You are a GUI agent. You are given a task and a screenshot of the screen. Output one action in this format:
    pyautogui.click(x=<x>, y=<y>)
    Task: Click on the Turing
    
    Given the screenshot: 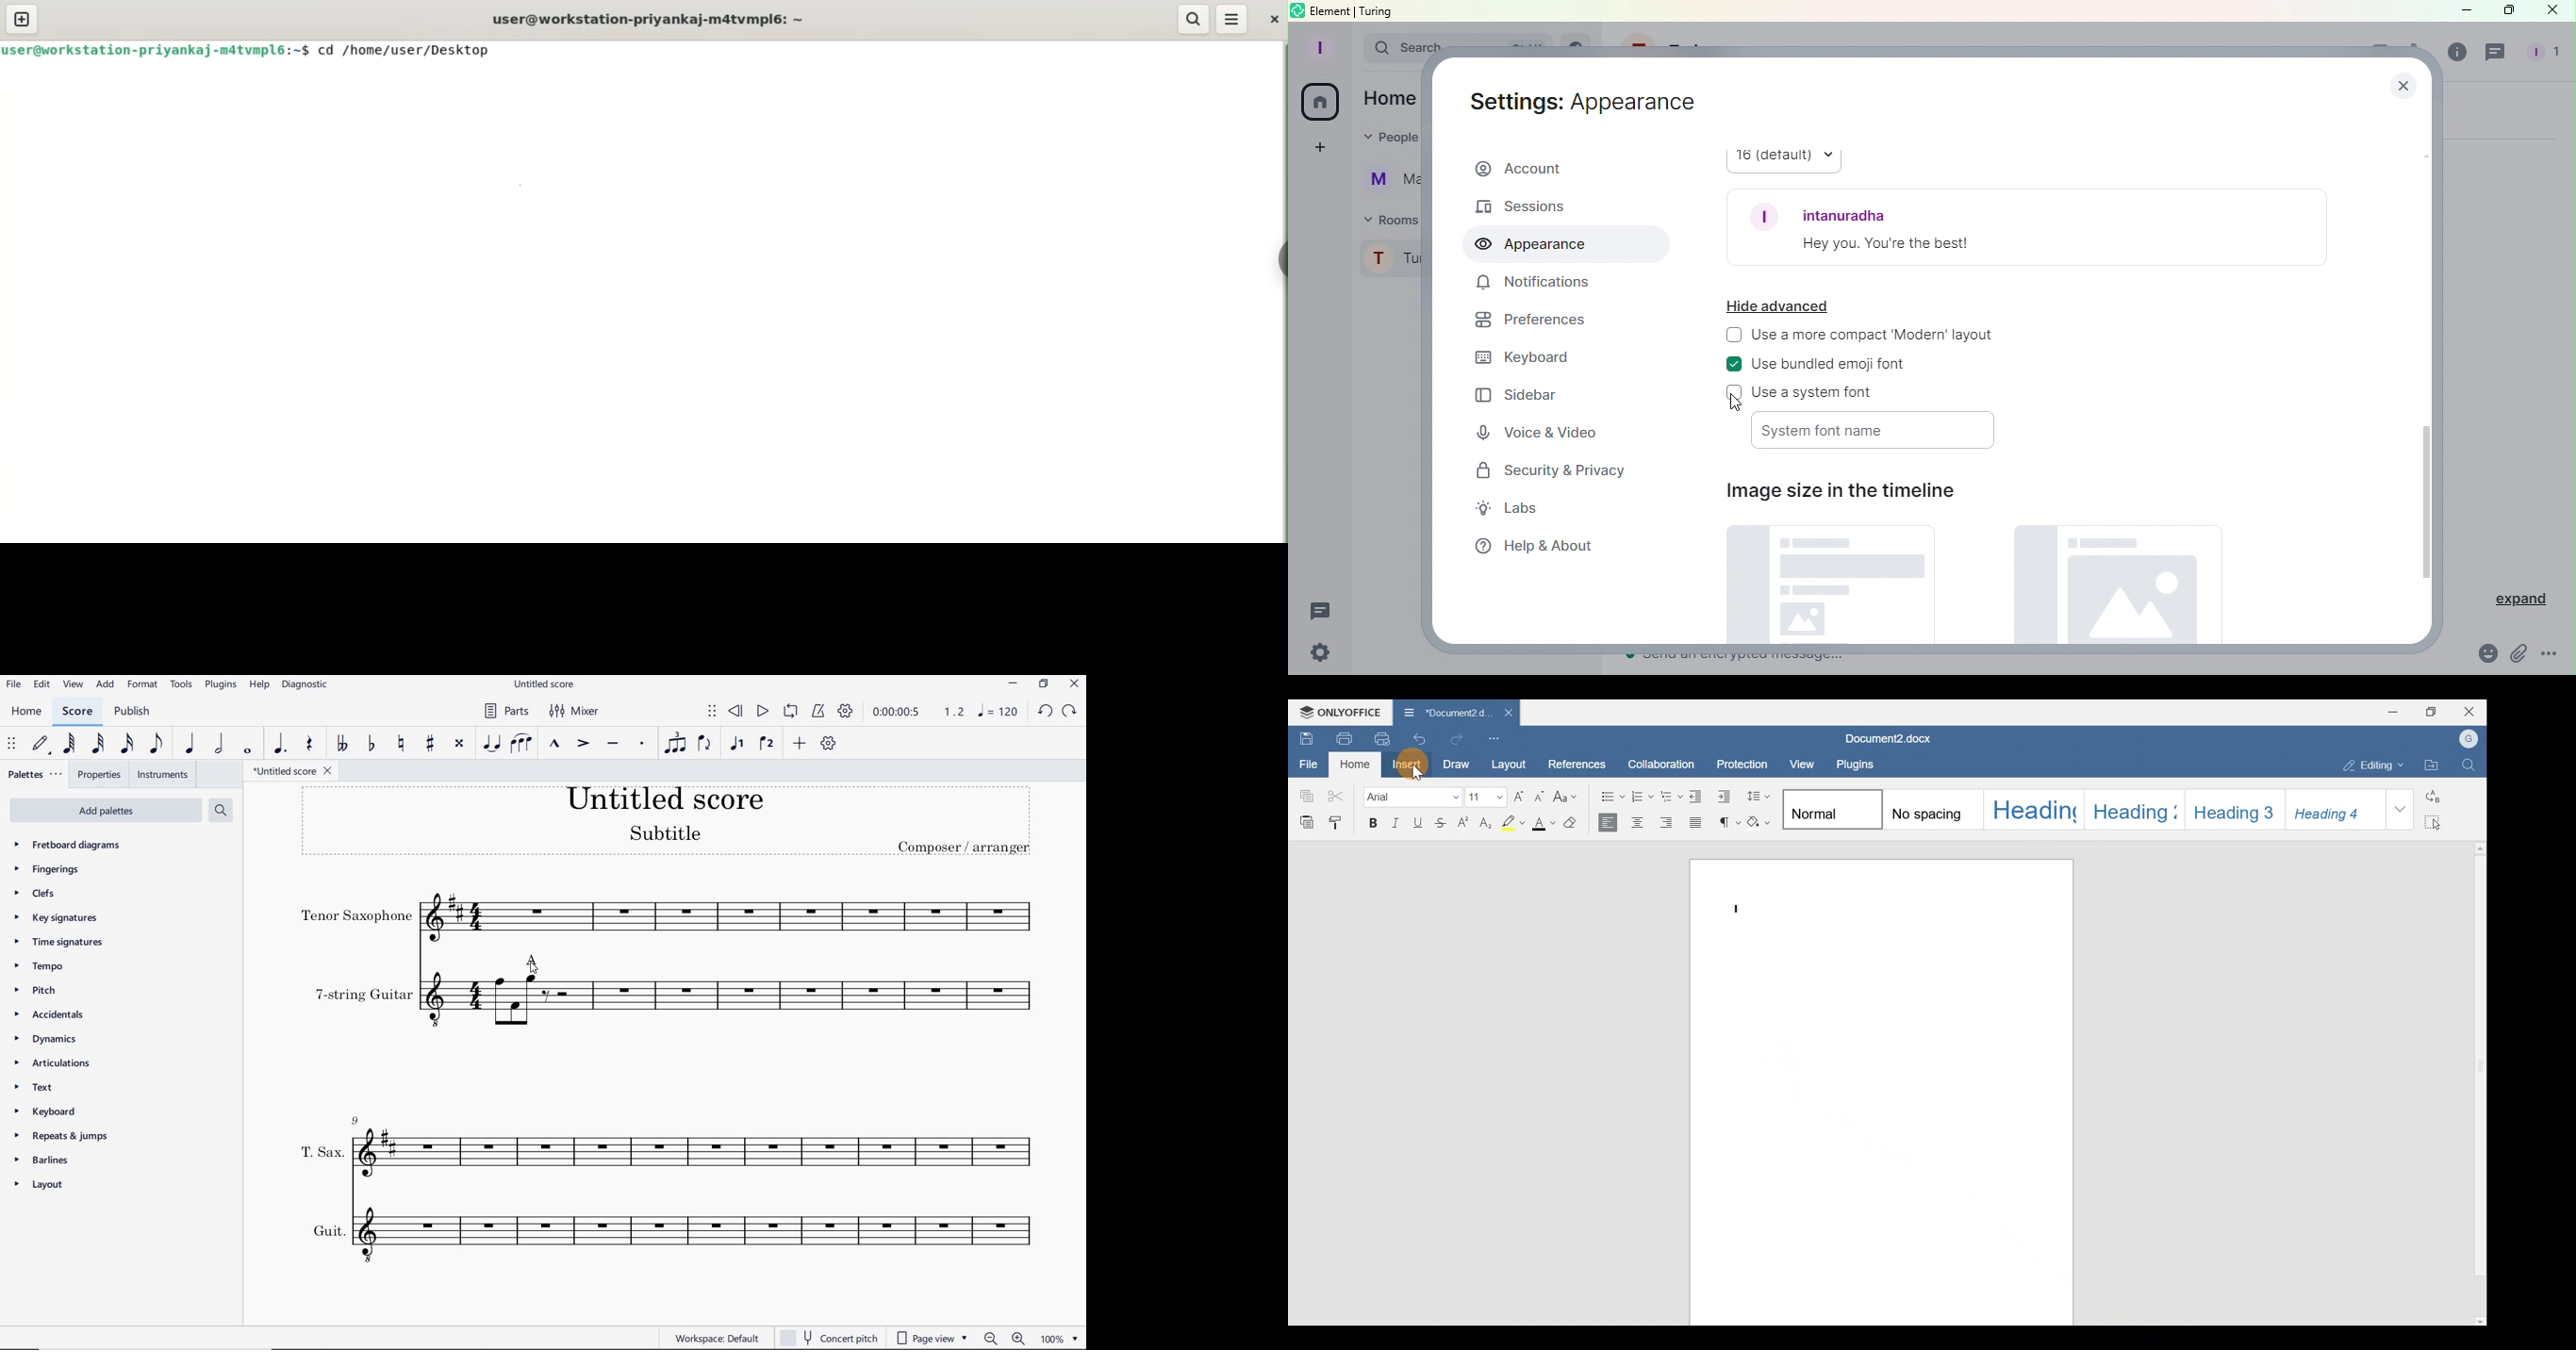 What is the action you would take?
    pyautogui.click(x=1391, y=255)
    